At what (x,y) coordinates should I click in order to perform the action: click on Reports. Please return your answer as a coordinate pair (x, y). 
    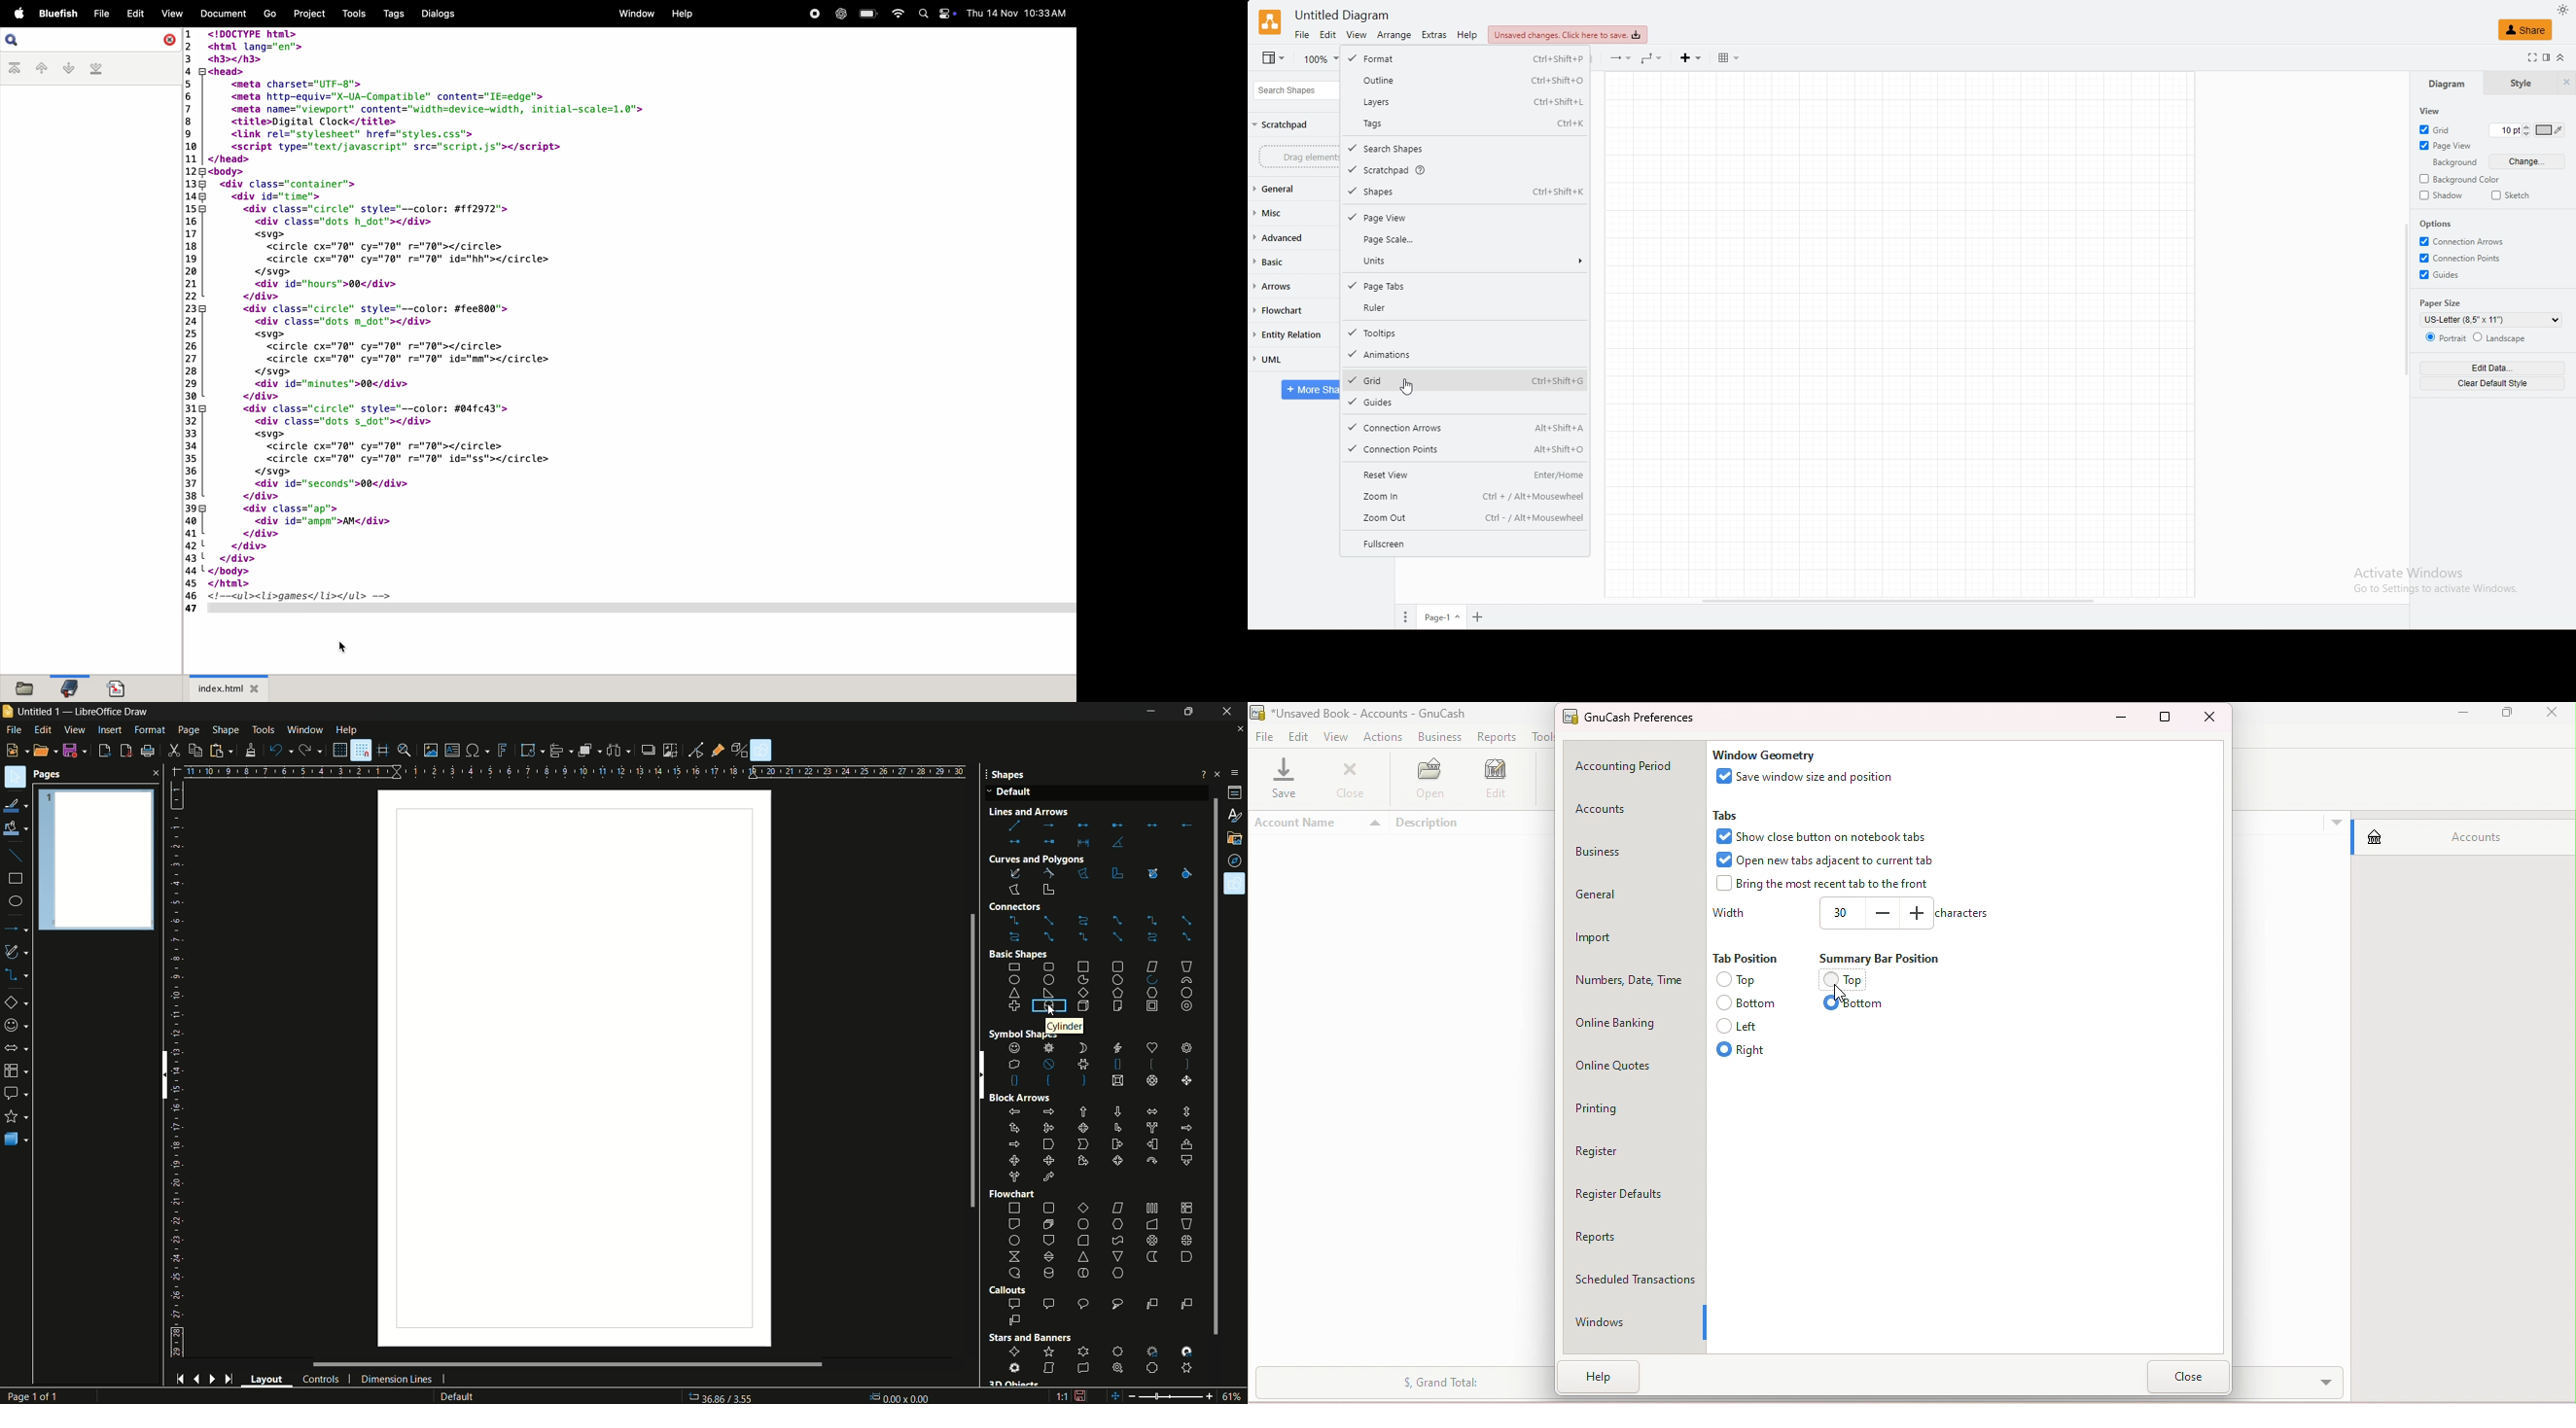
    Looking at the image, I should click on (1496, 737).